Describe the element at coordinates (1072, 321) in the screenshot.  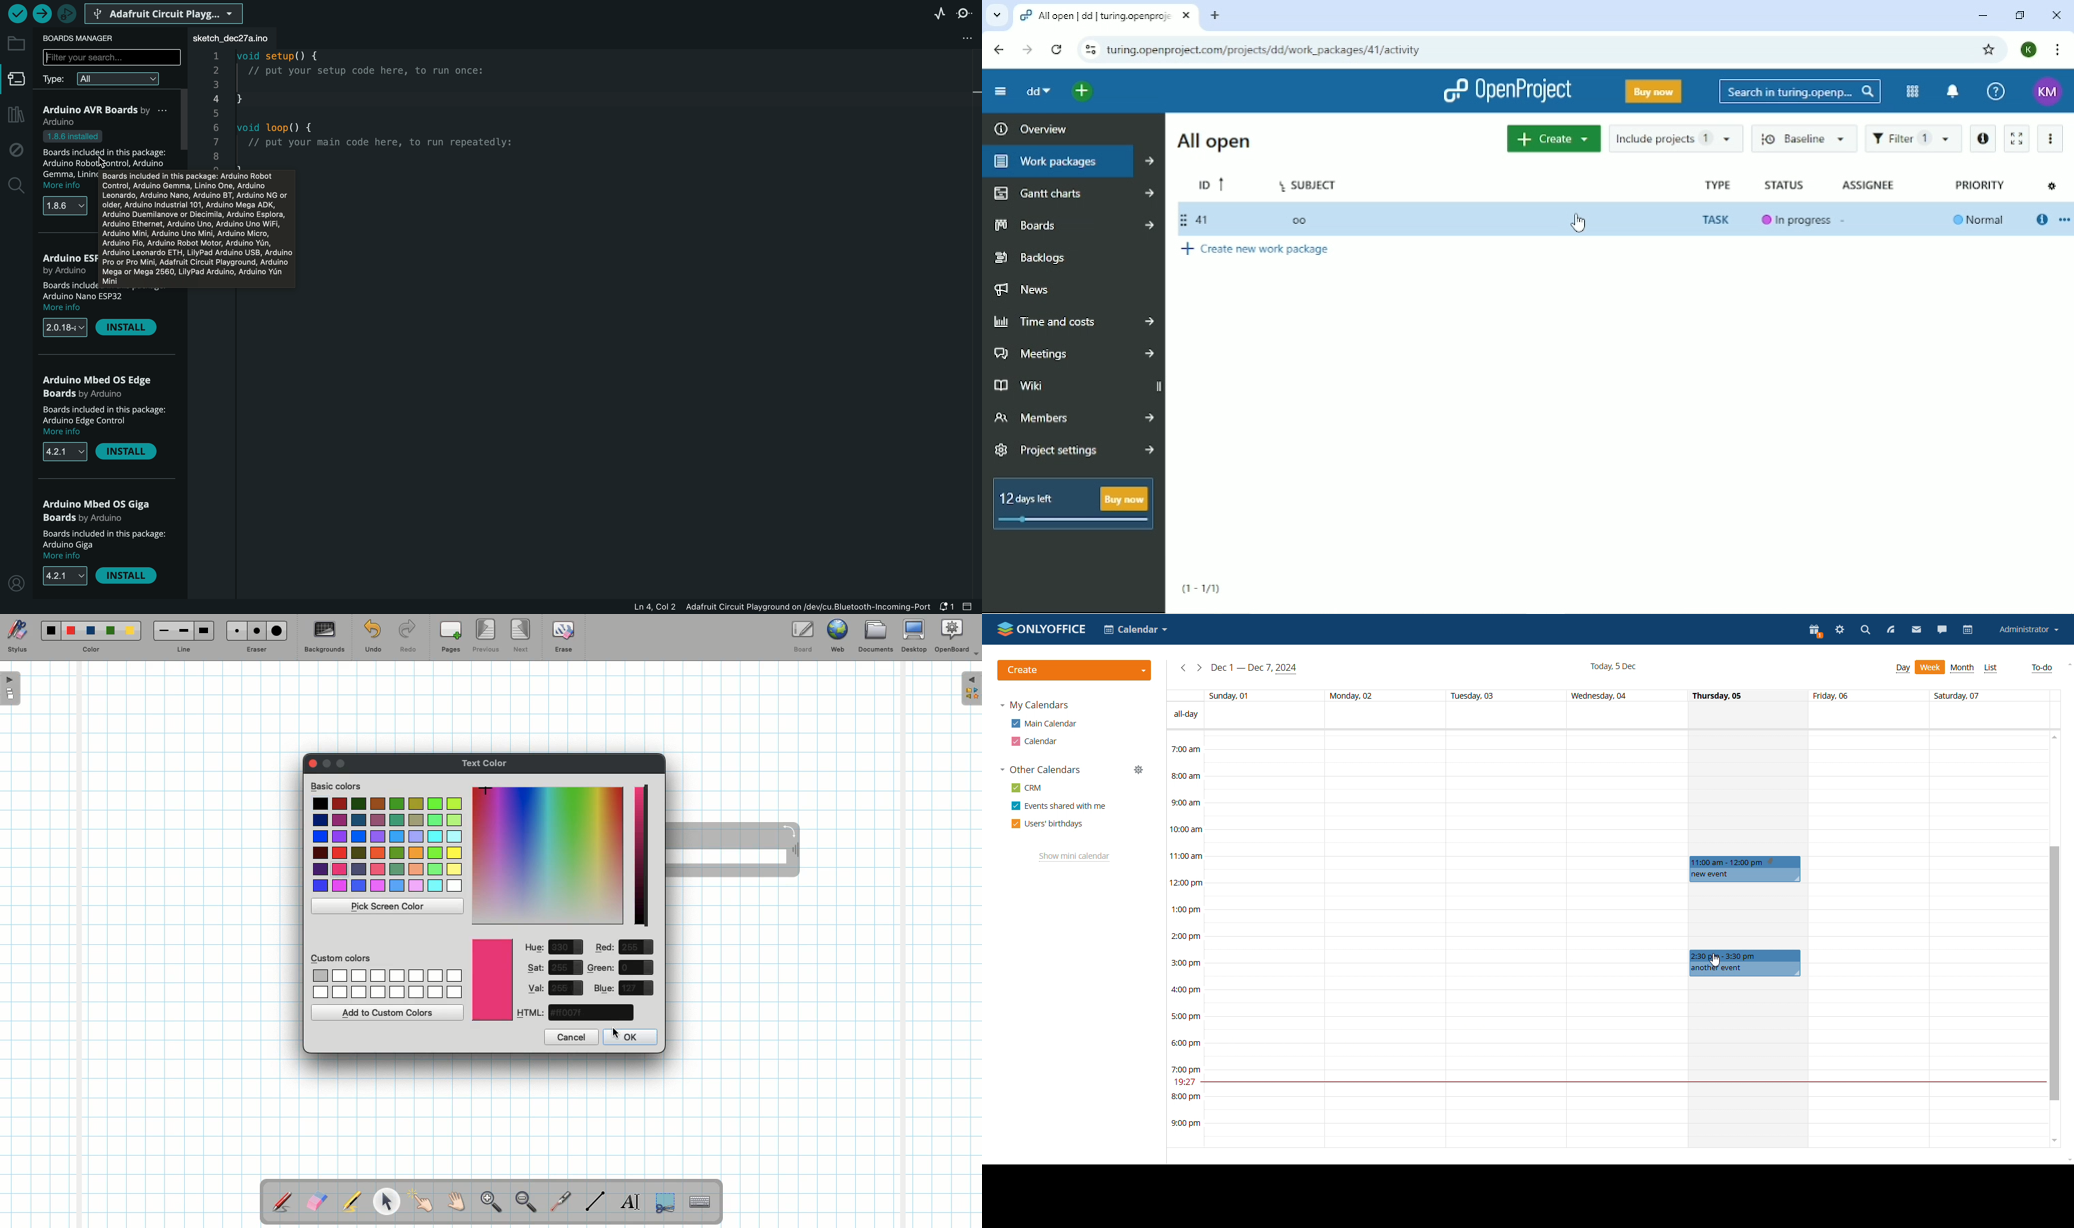
I see `Time and costs` at that location.